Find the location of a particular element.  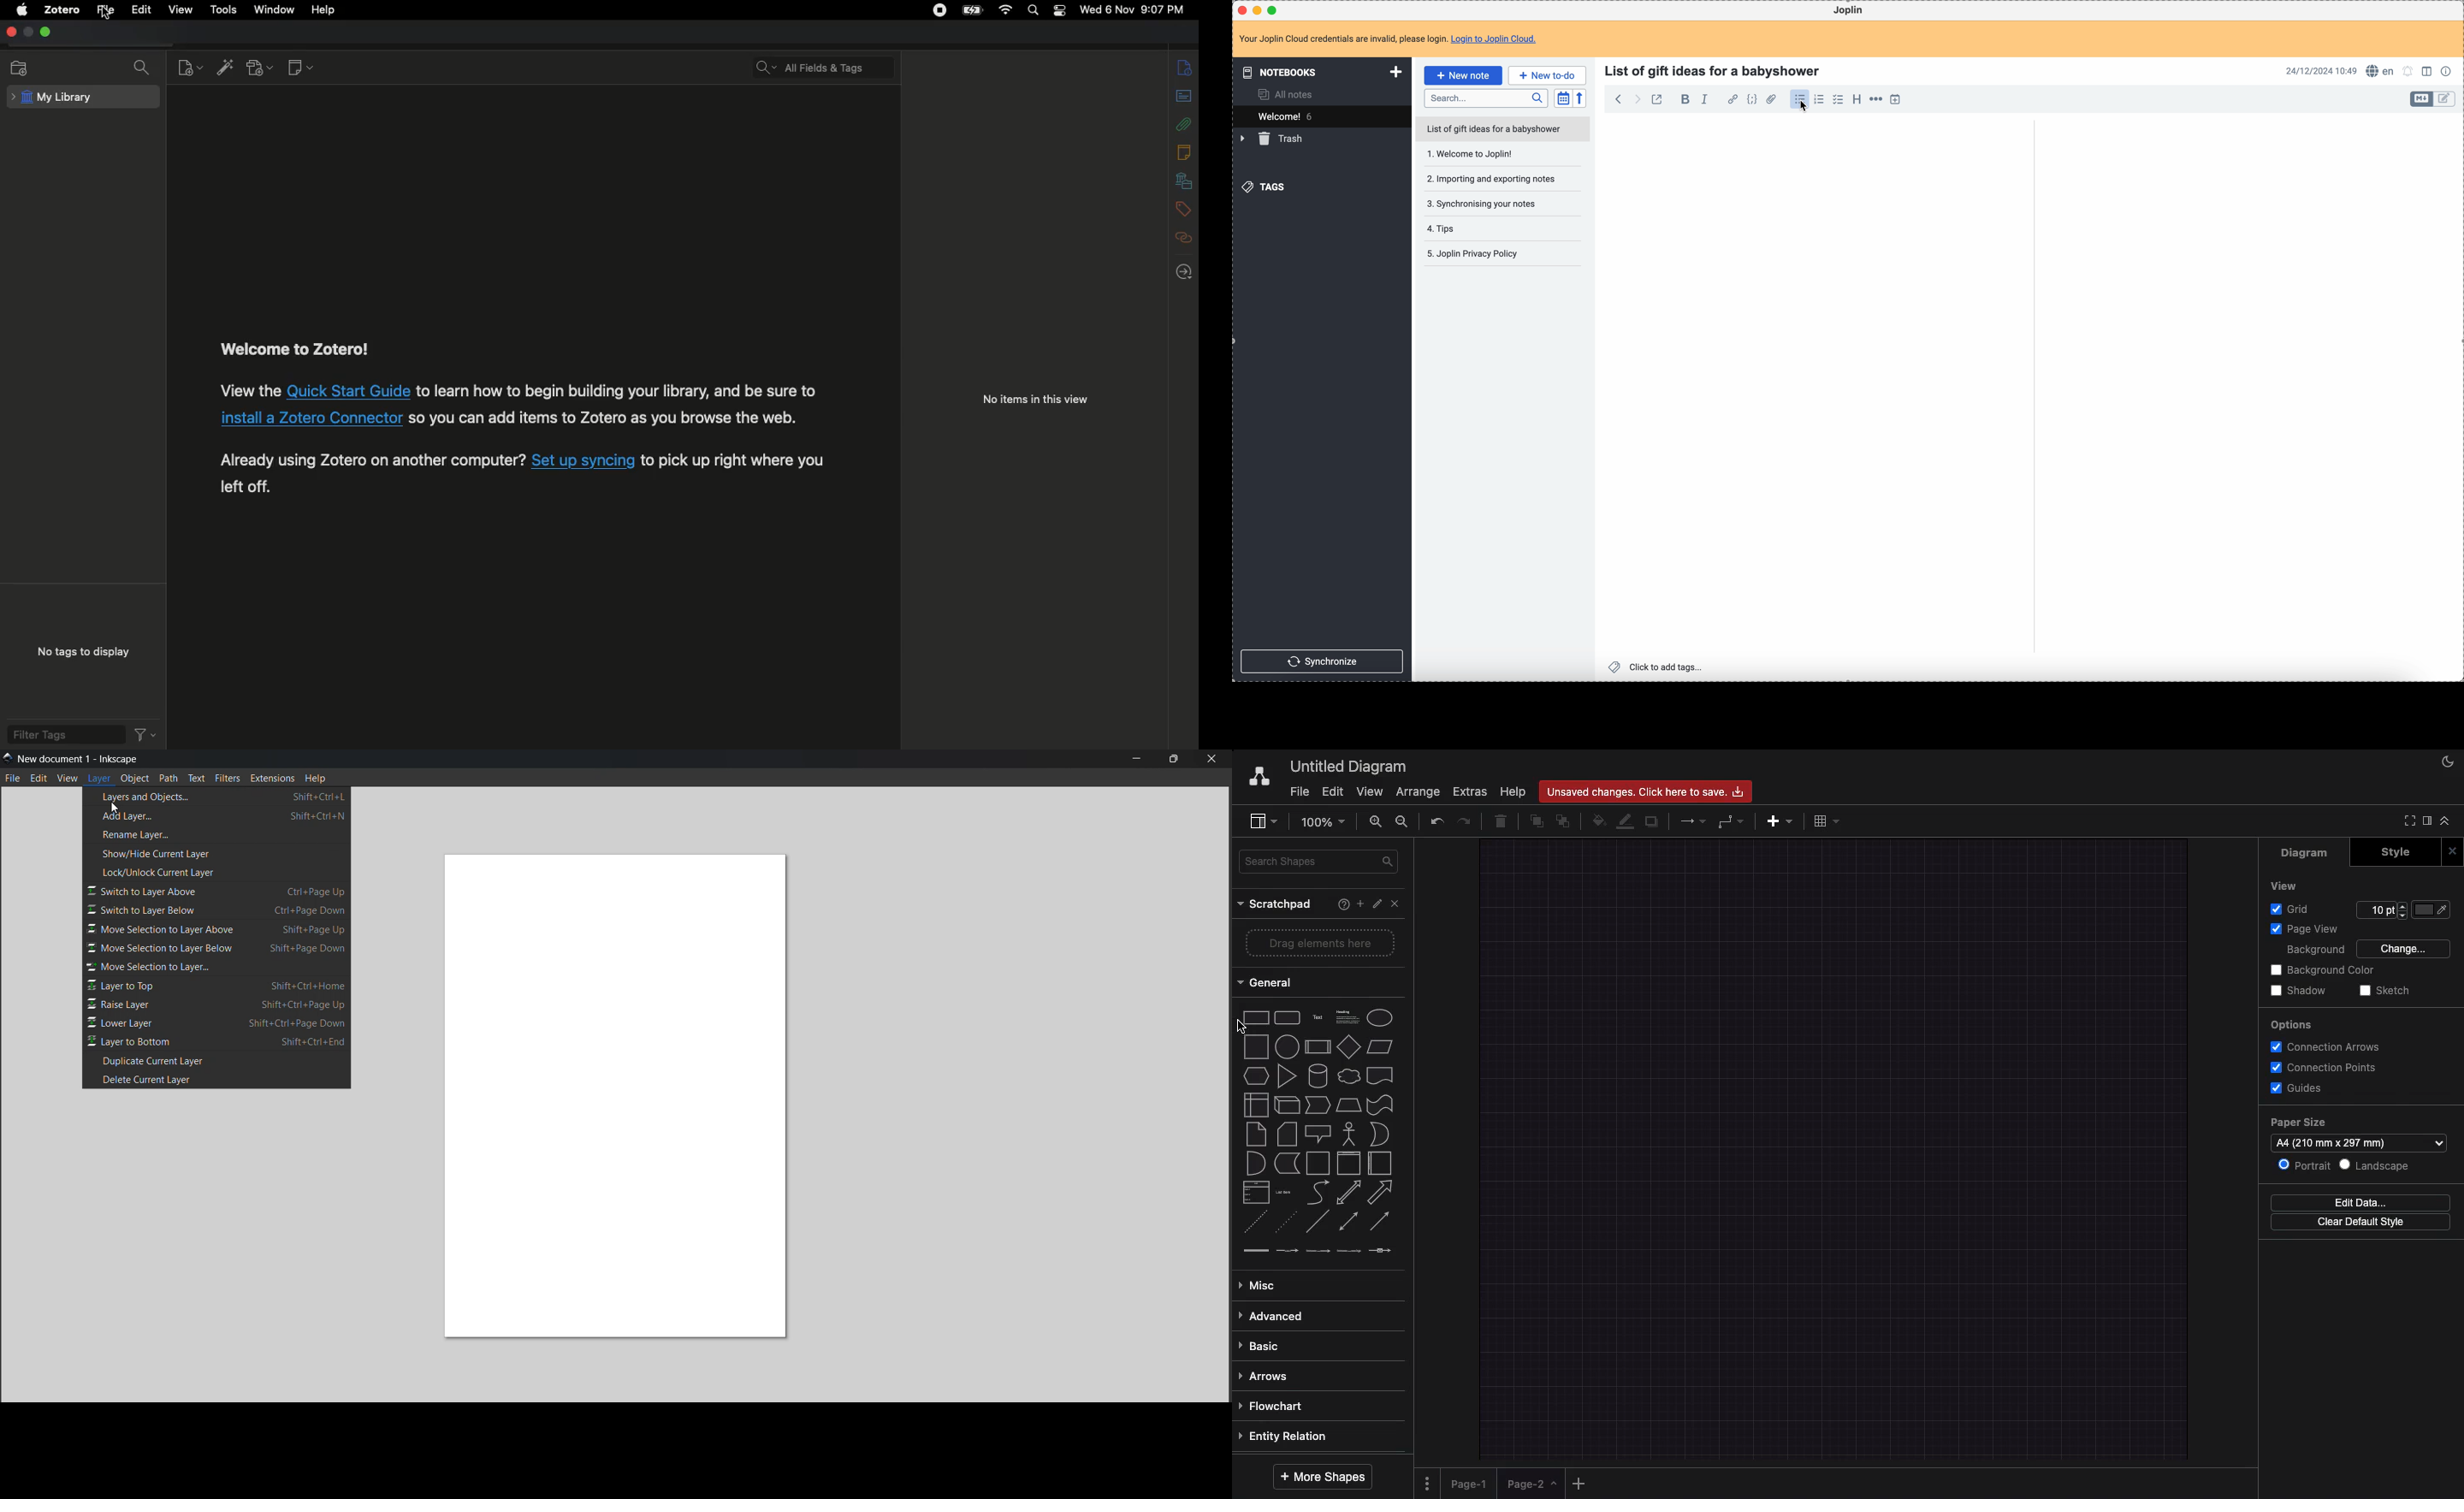

reverse sort order is located at coordinates (1579, 99).